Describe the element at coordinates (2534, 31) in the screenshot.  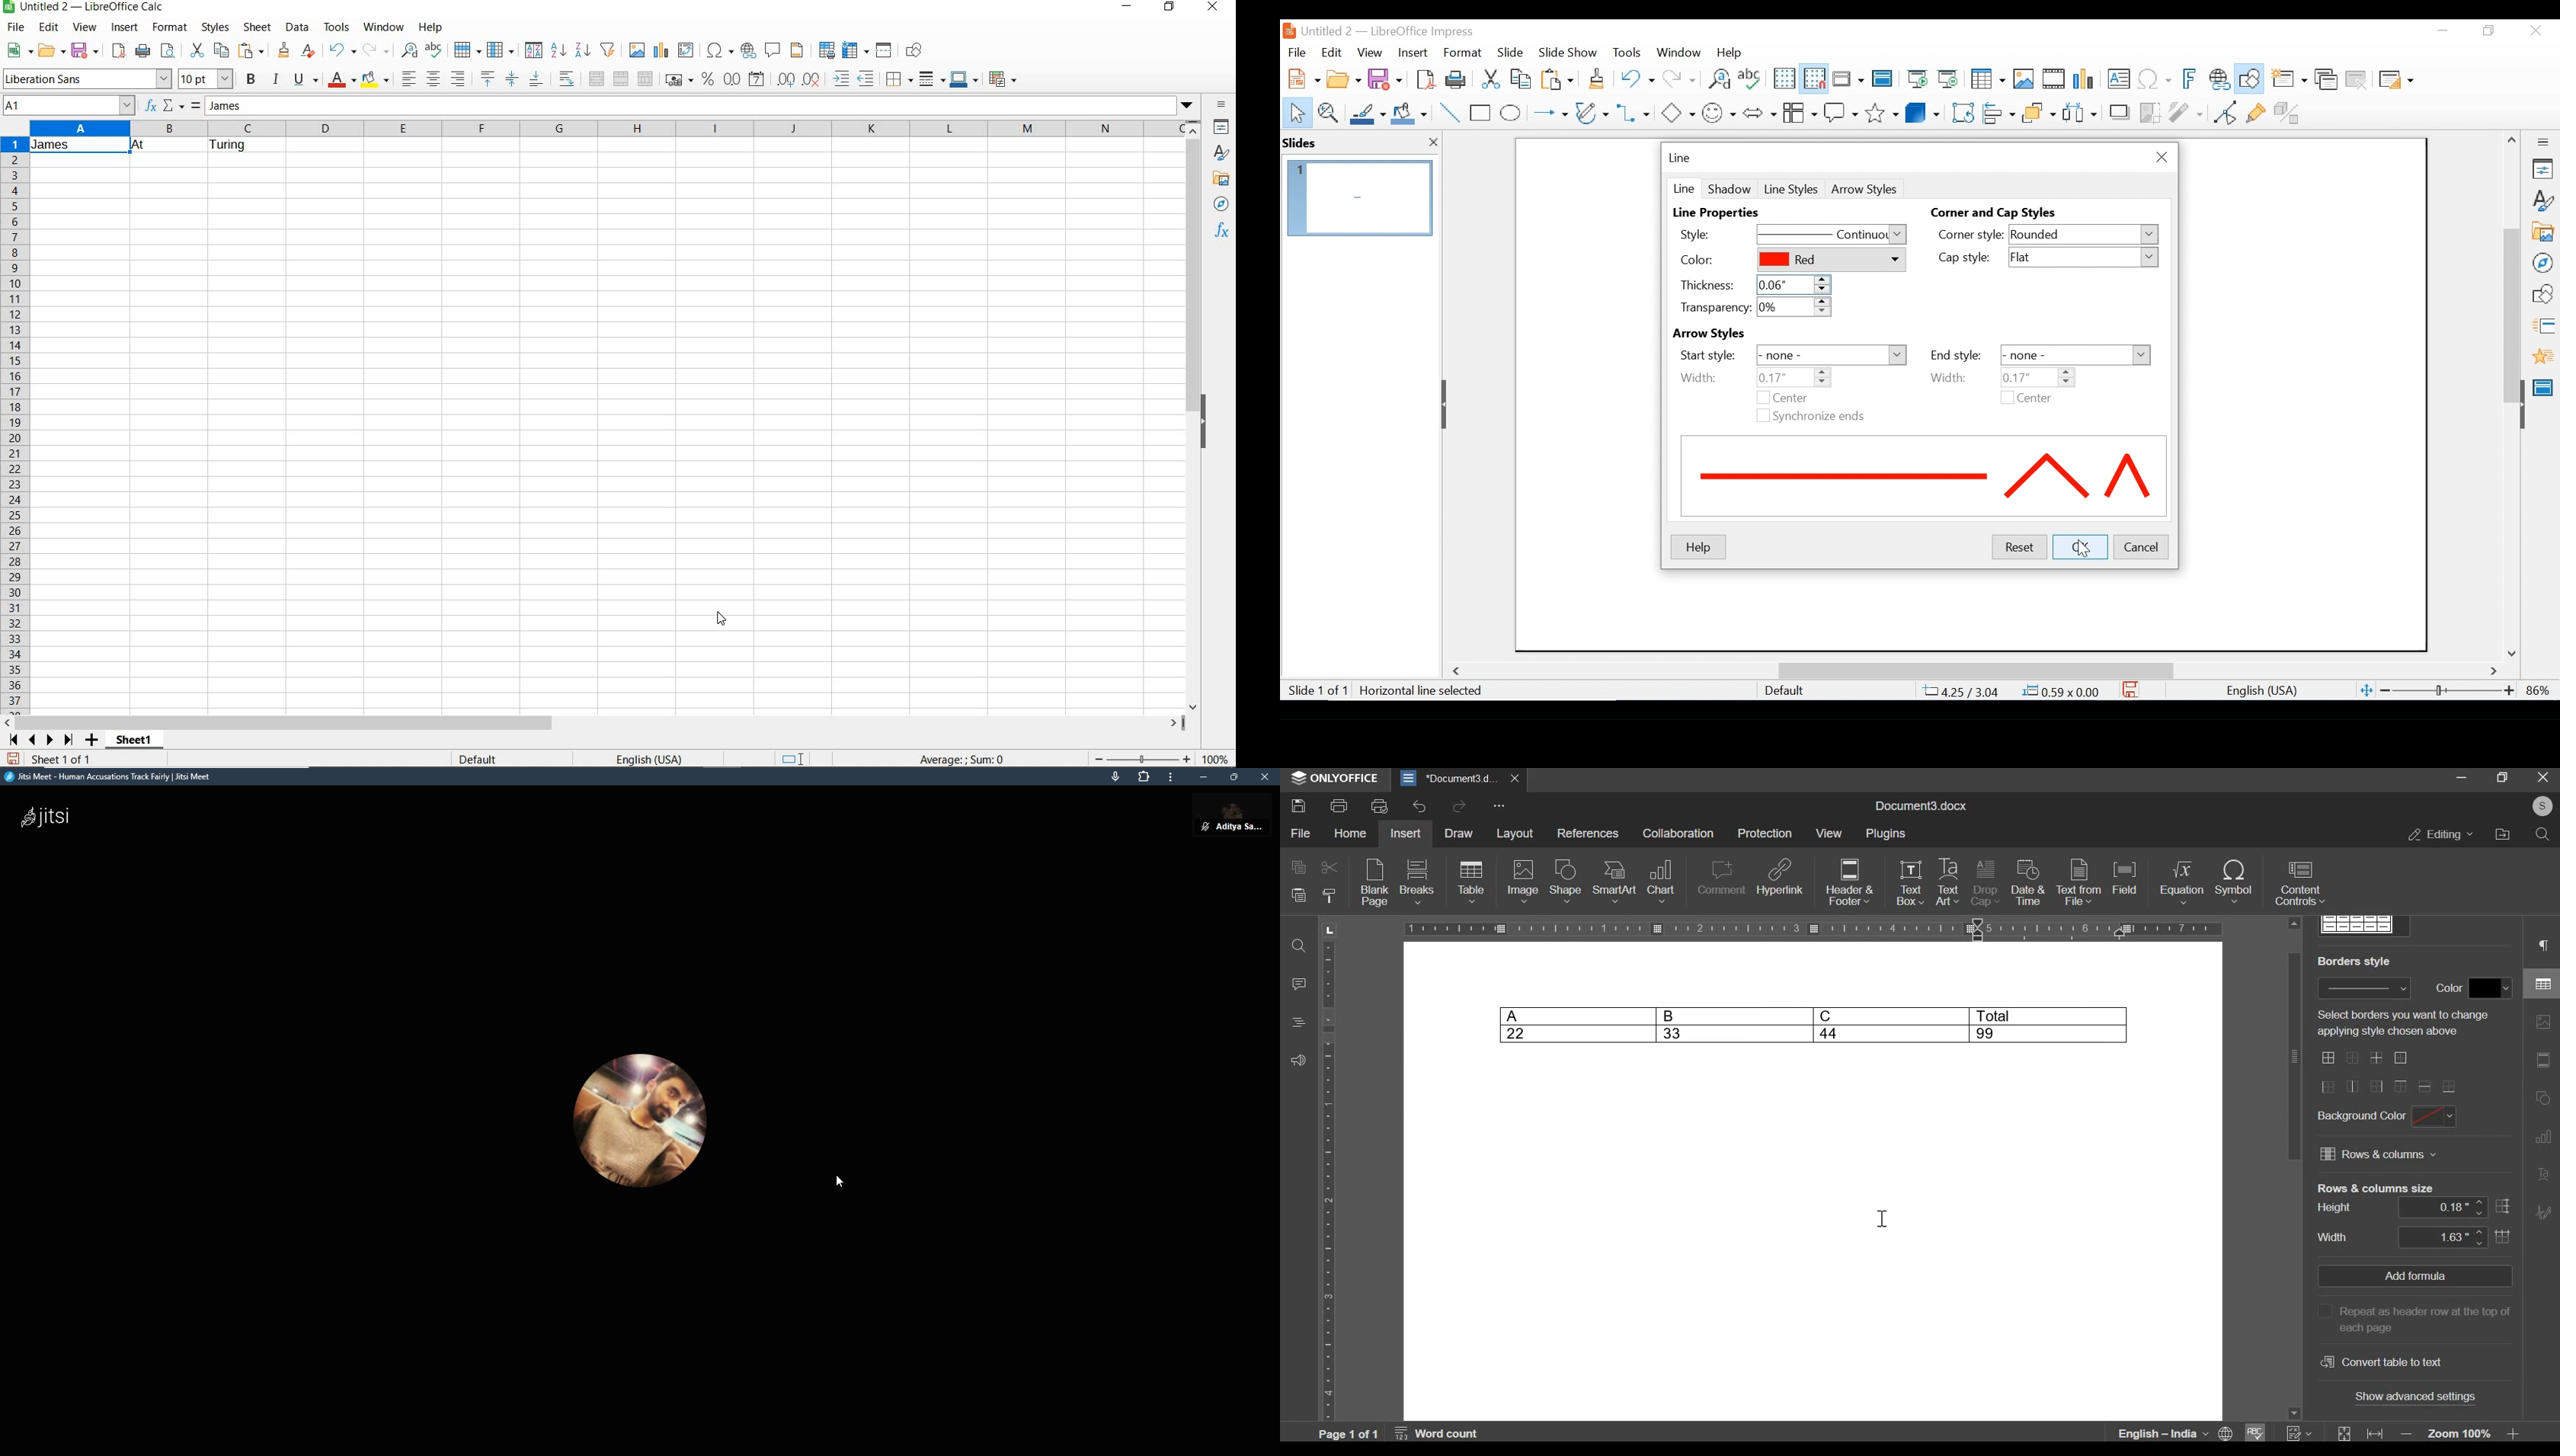
I see `Close` at that location.